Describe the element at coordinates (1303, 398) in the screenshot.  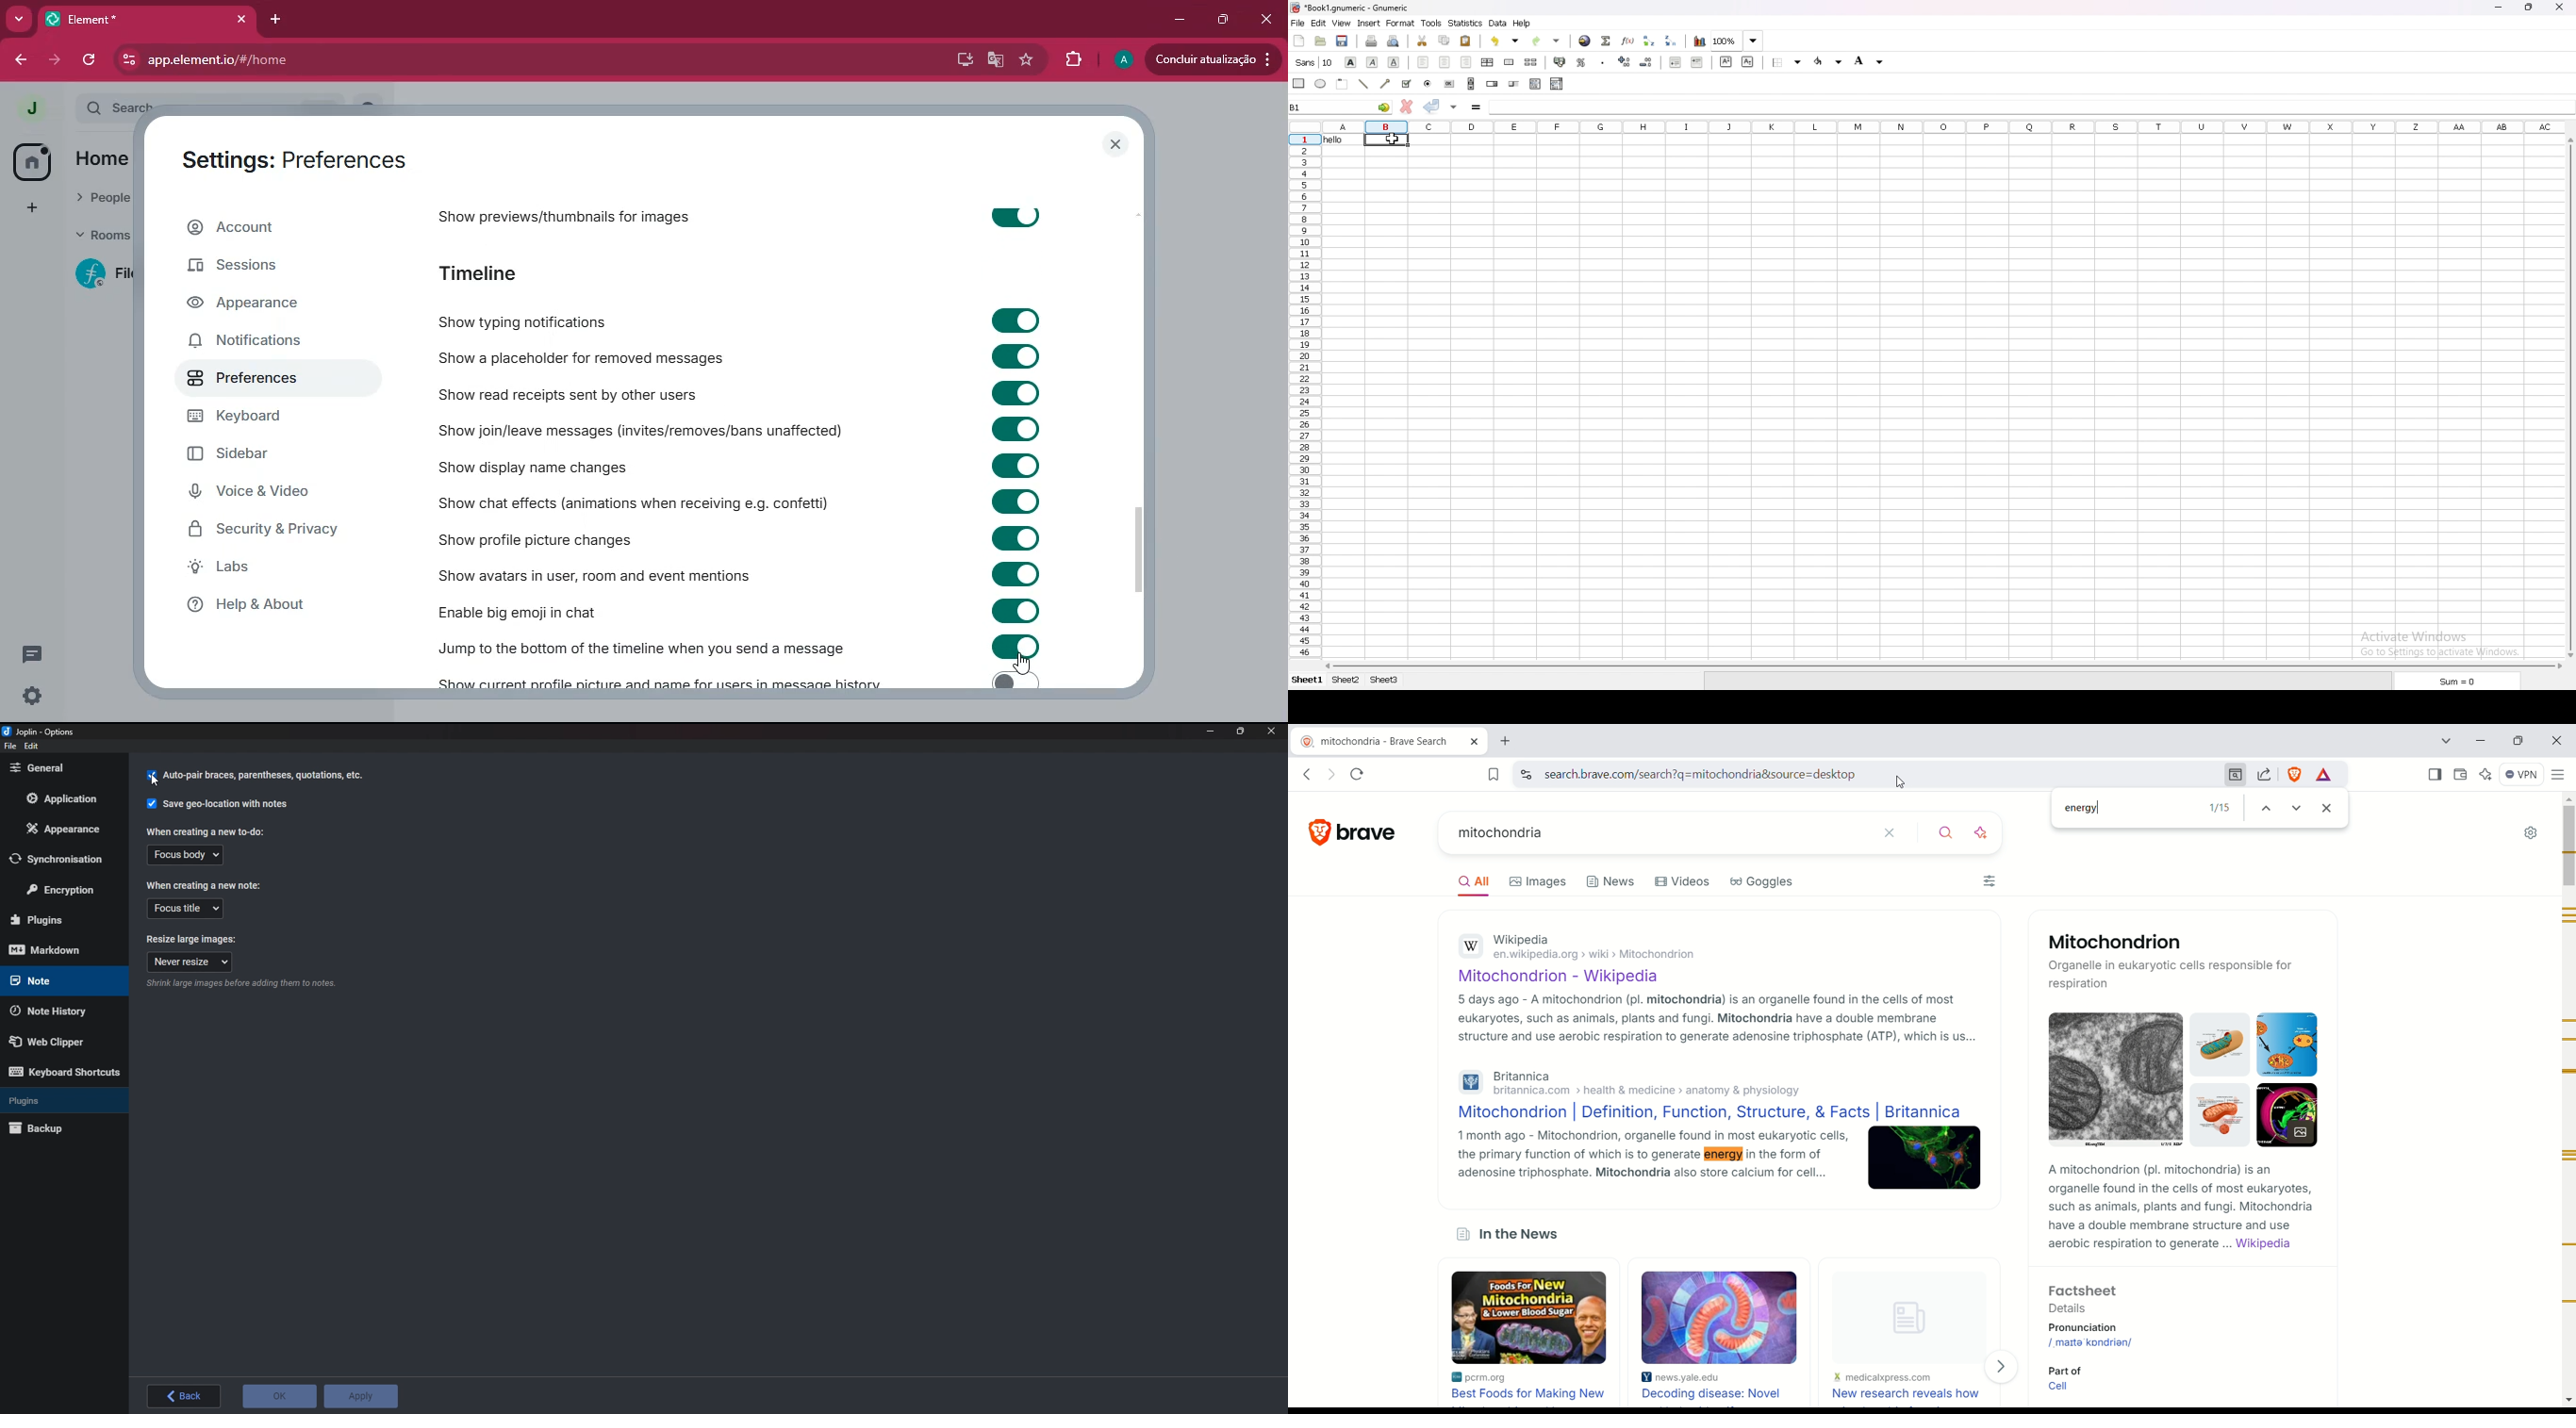
I see `row` at that location.